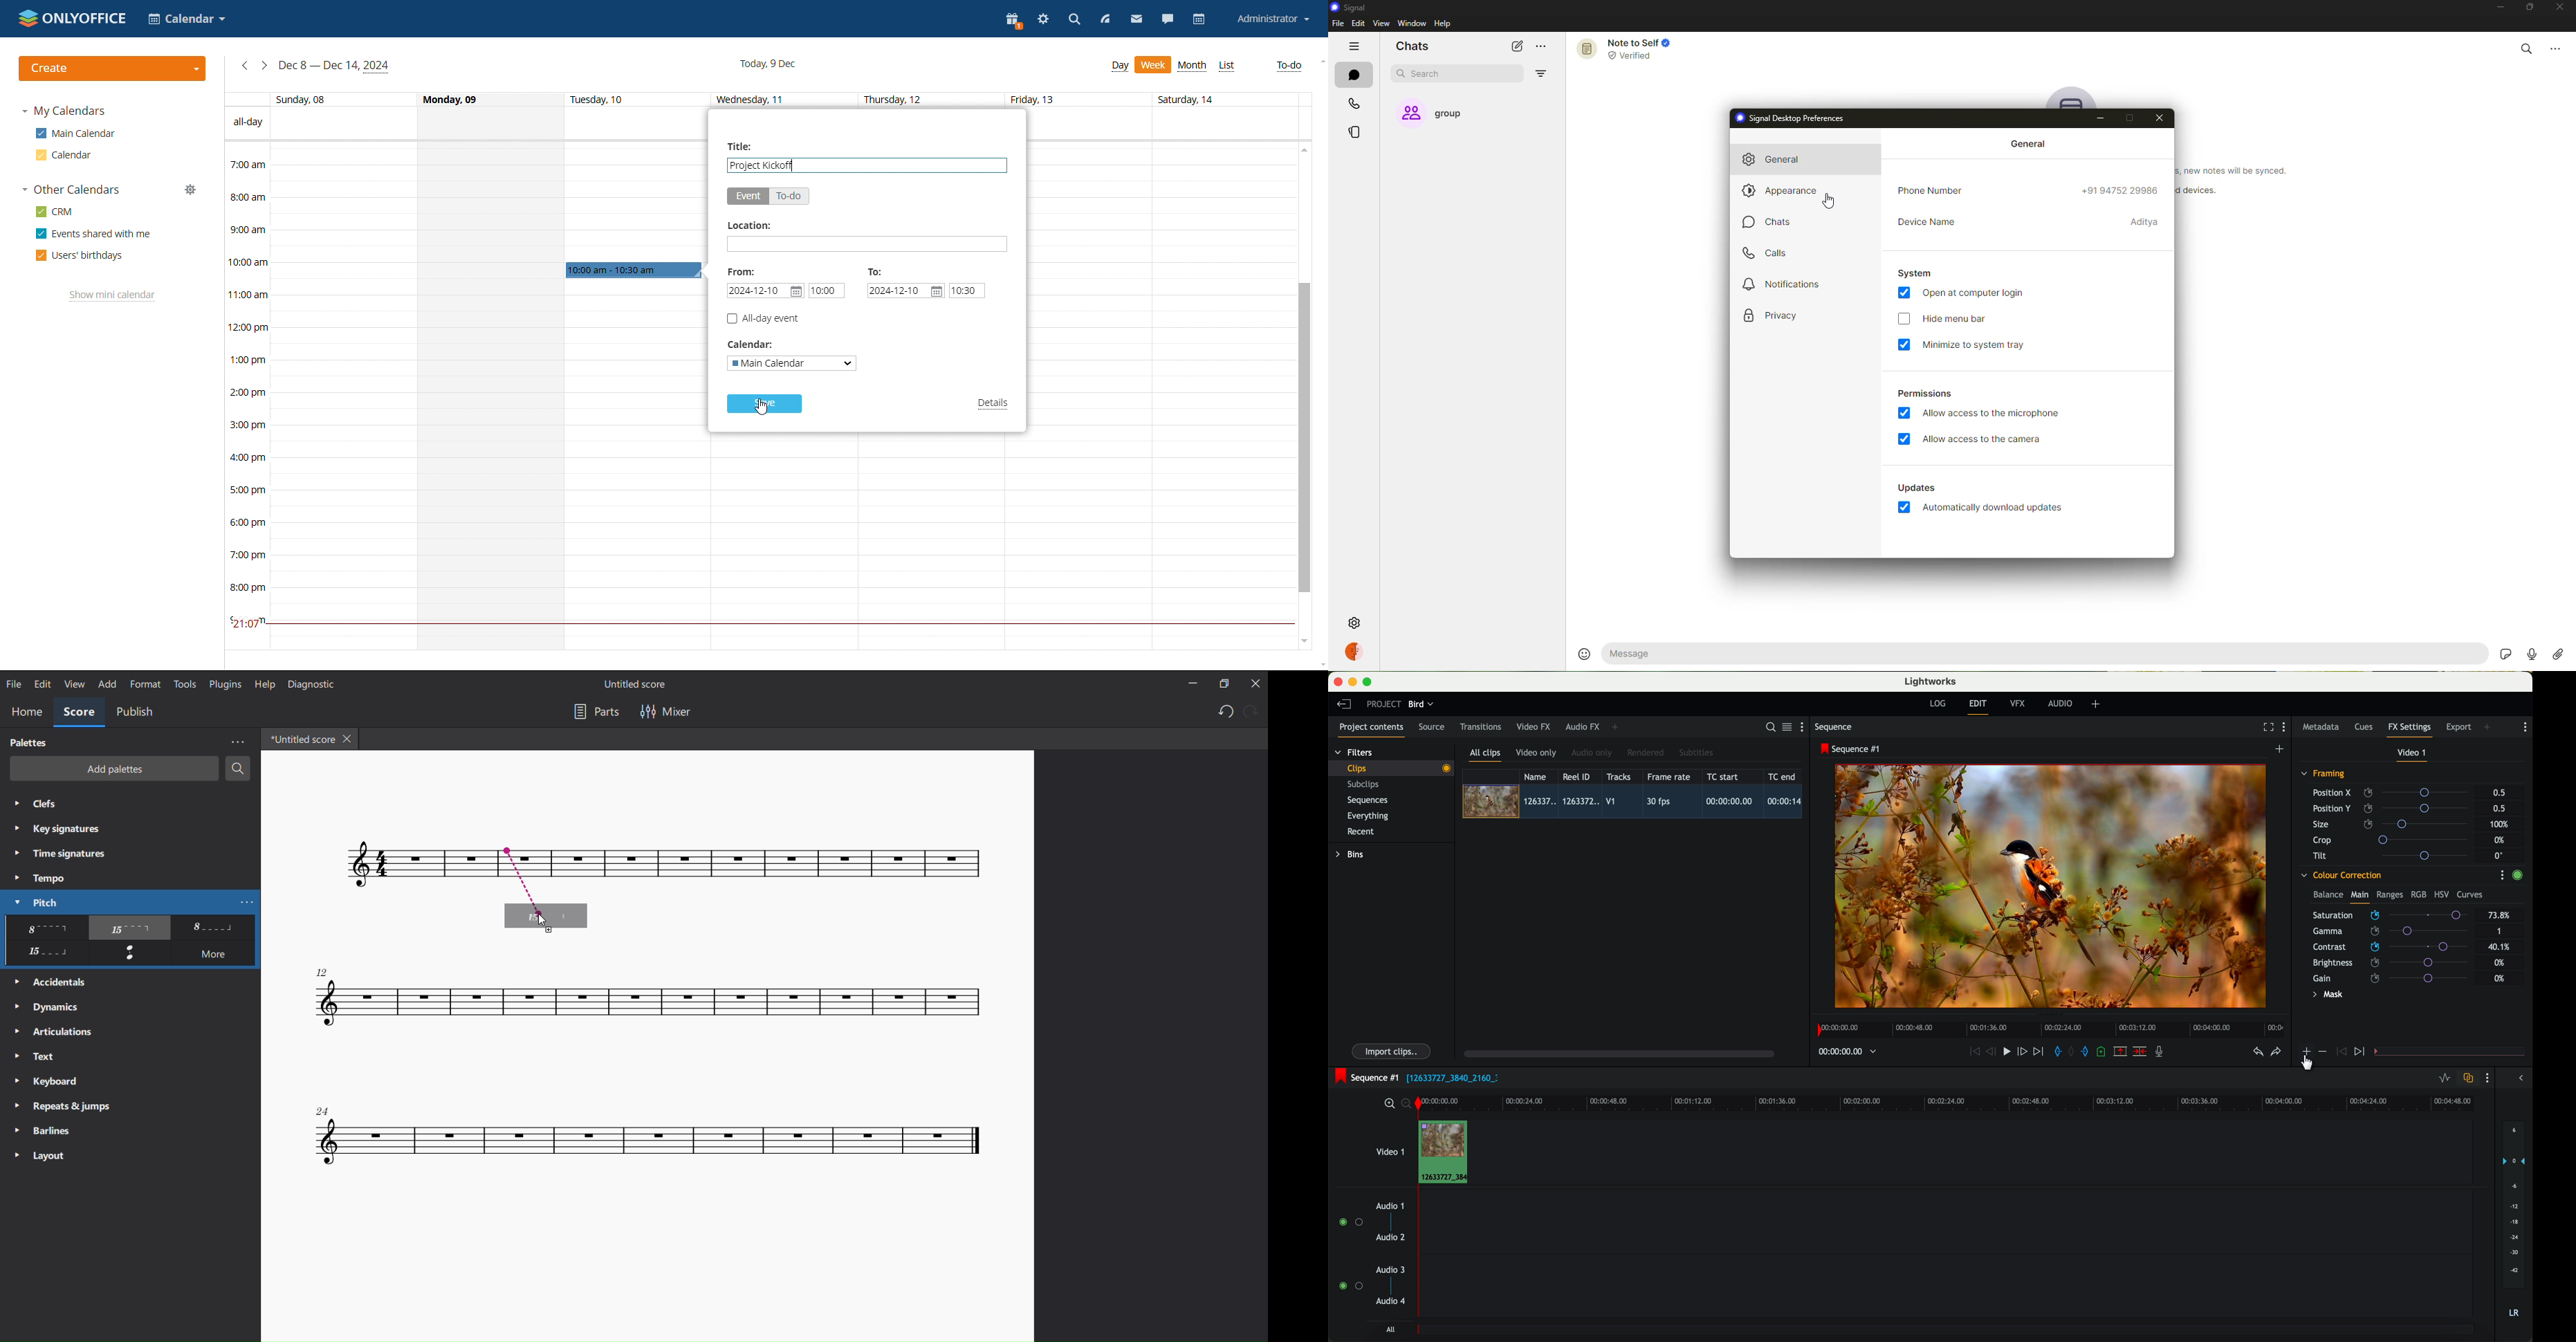 This screenshot has height=1344, width=2576. I want to click on updates, so click(1918, 488).